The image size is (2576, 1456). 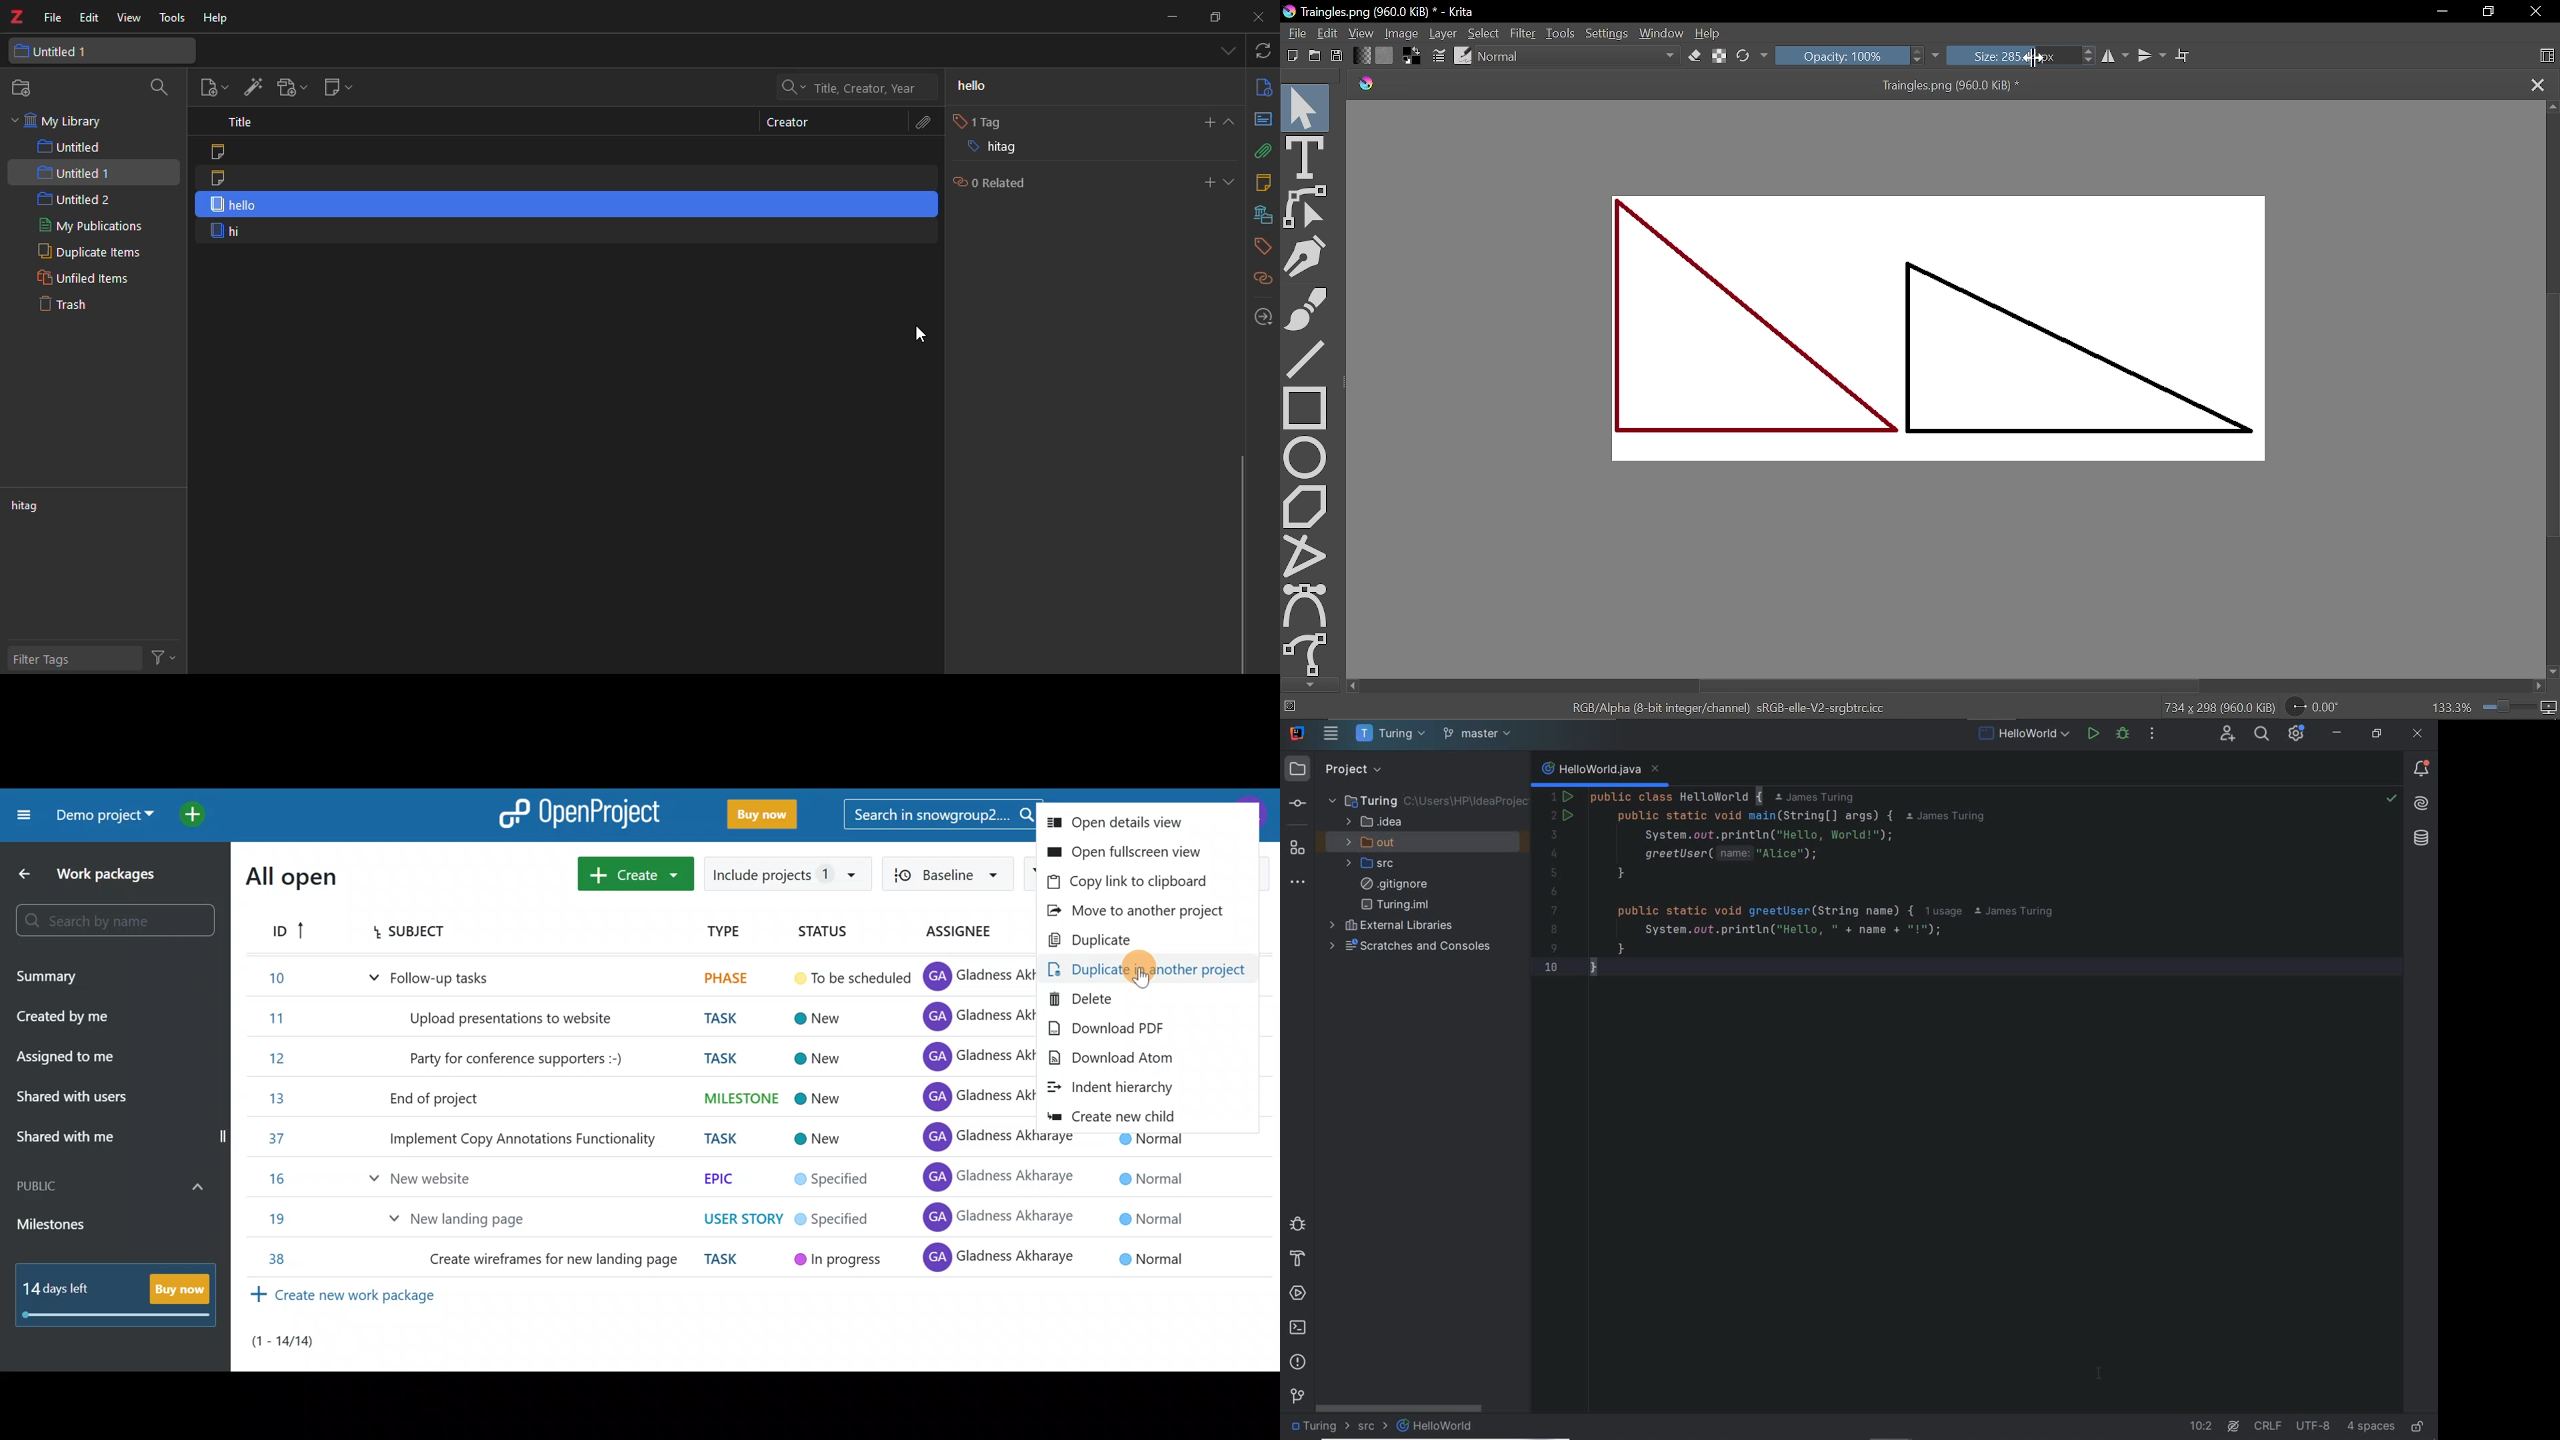 What do you see at coordinates (1327, 33) in the screenshot?
I see `Edit` at bounding box center [1327, 33].